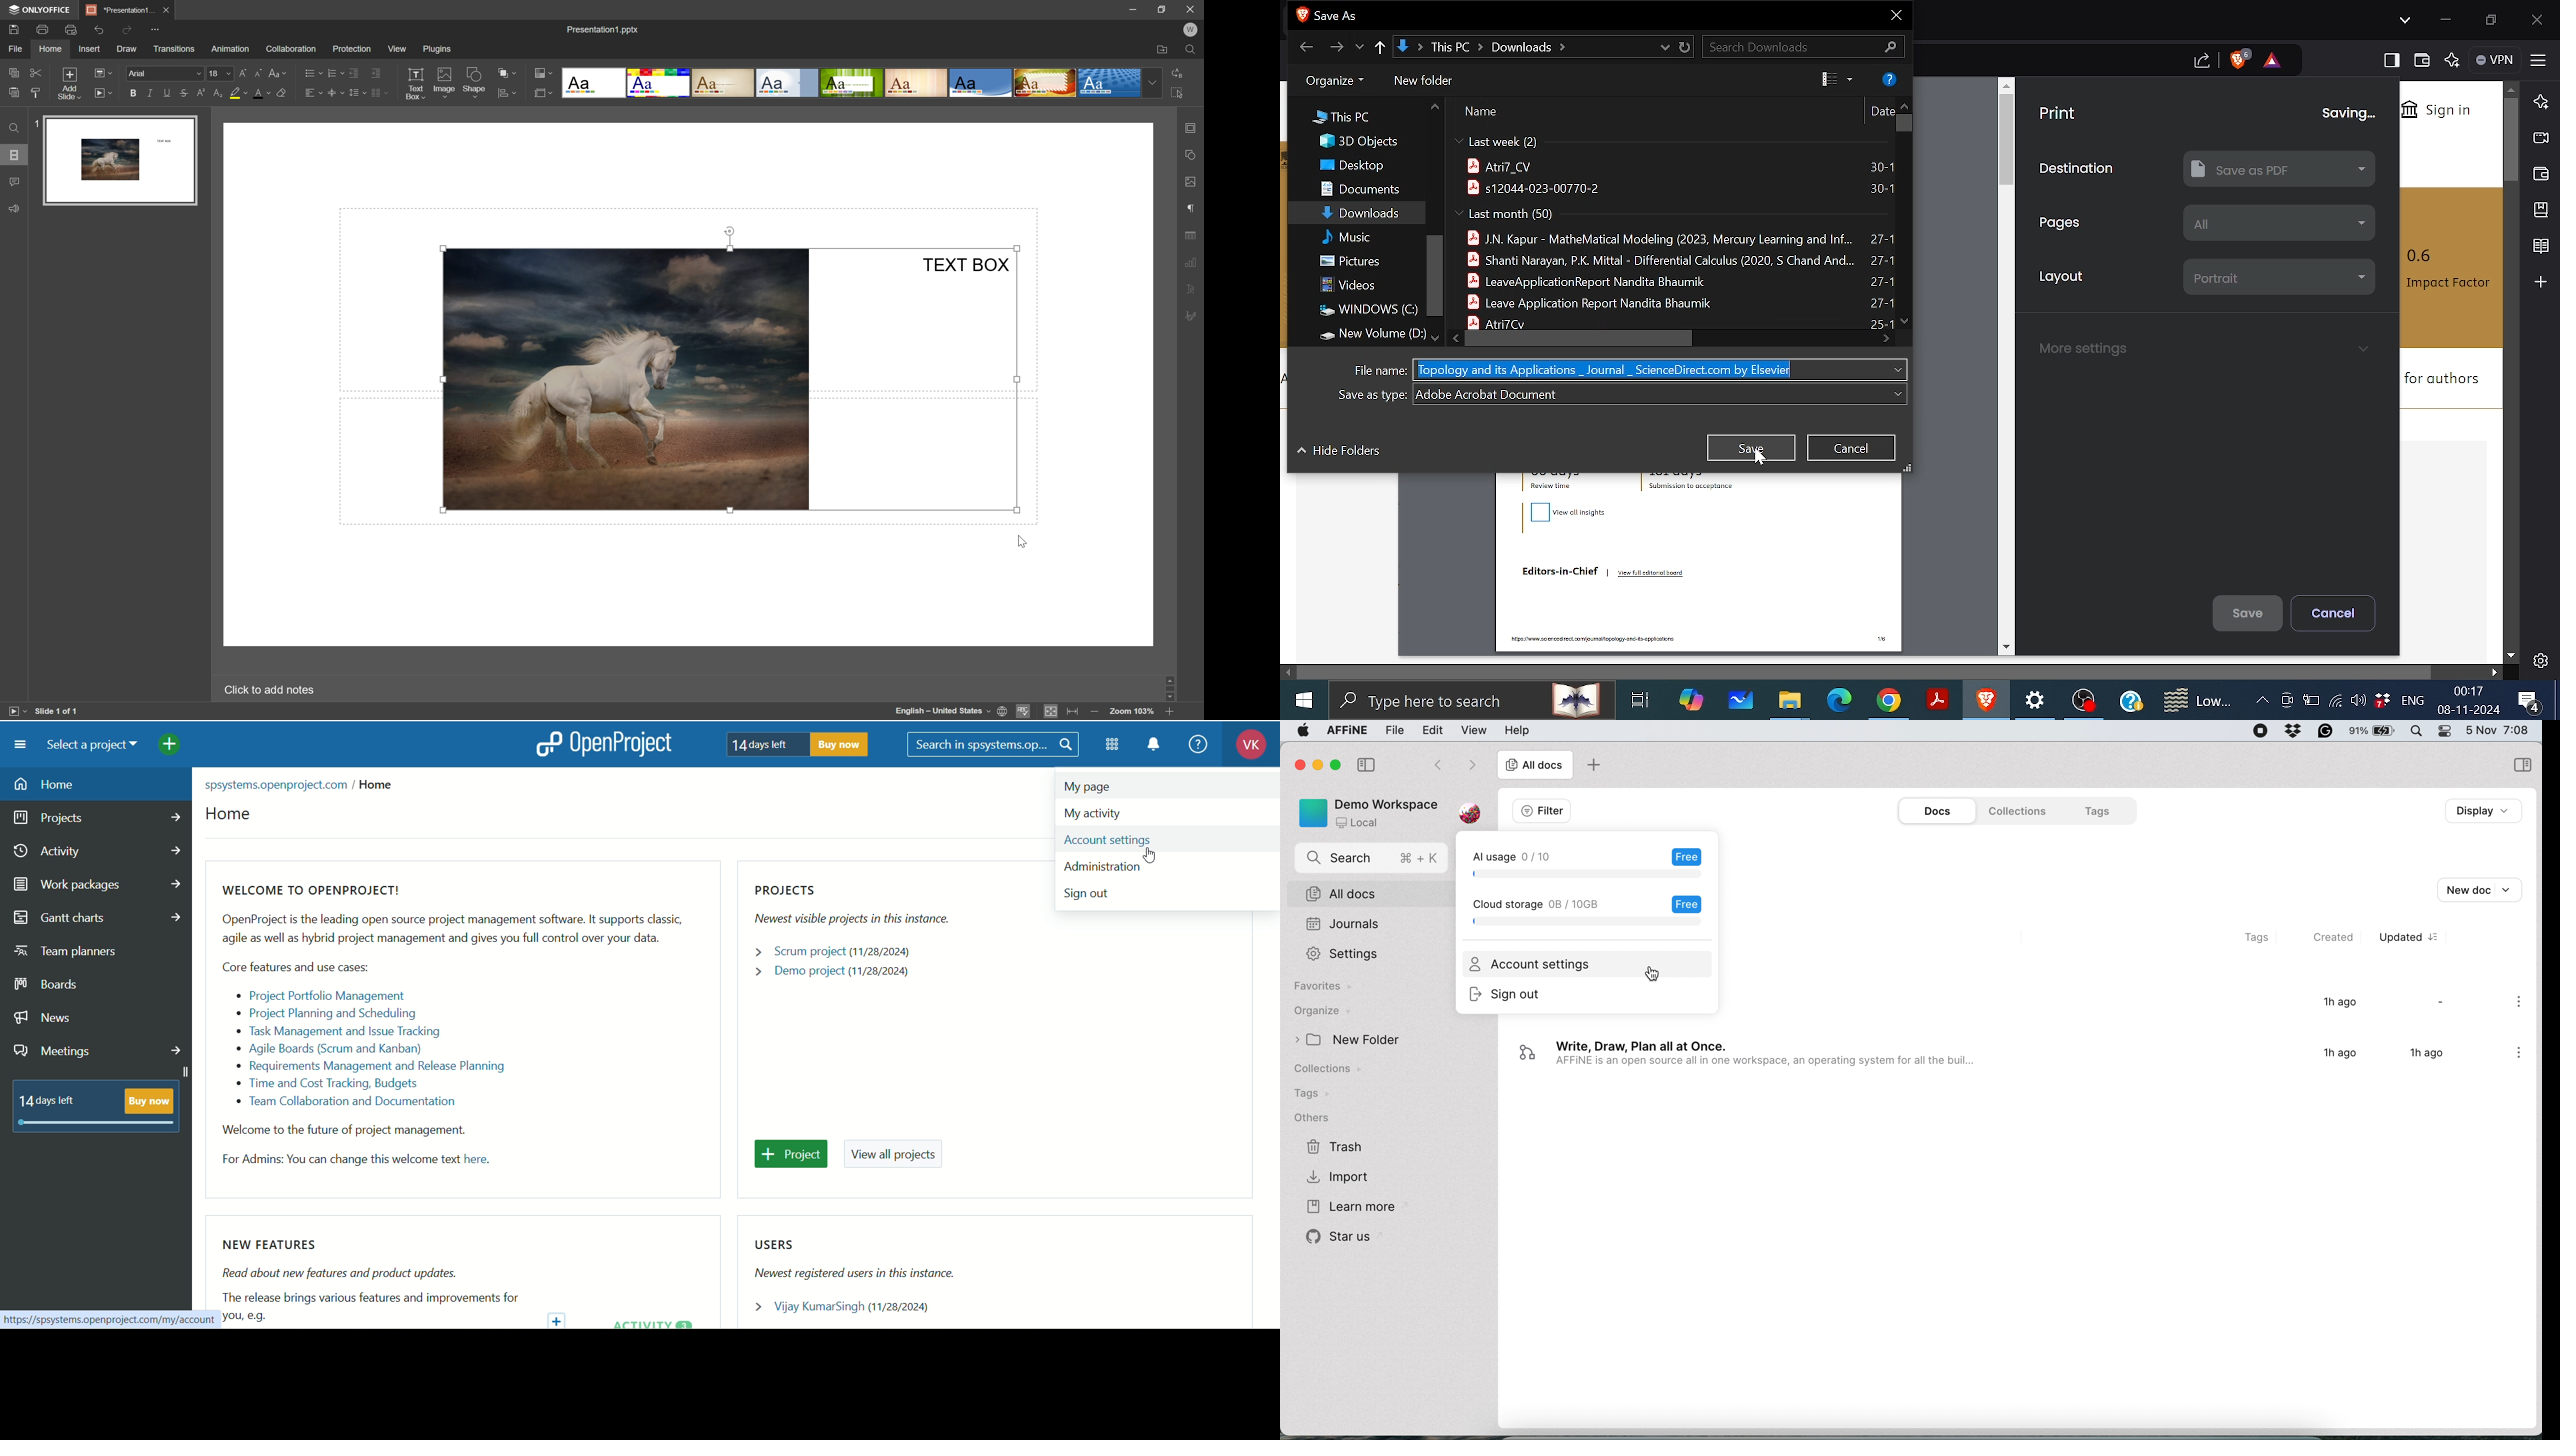  Describe the element at coordinates (1192, 236) in the screenshot. I see `table settings` at that location.